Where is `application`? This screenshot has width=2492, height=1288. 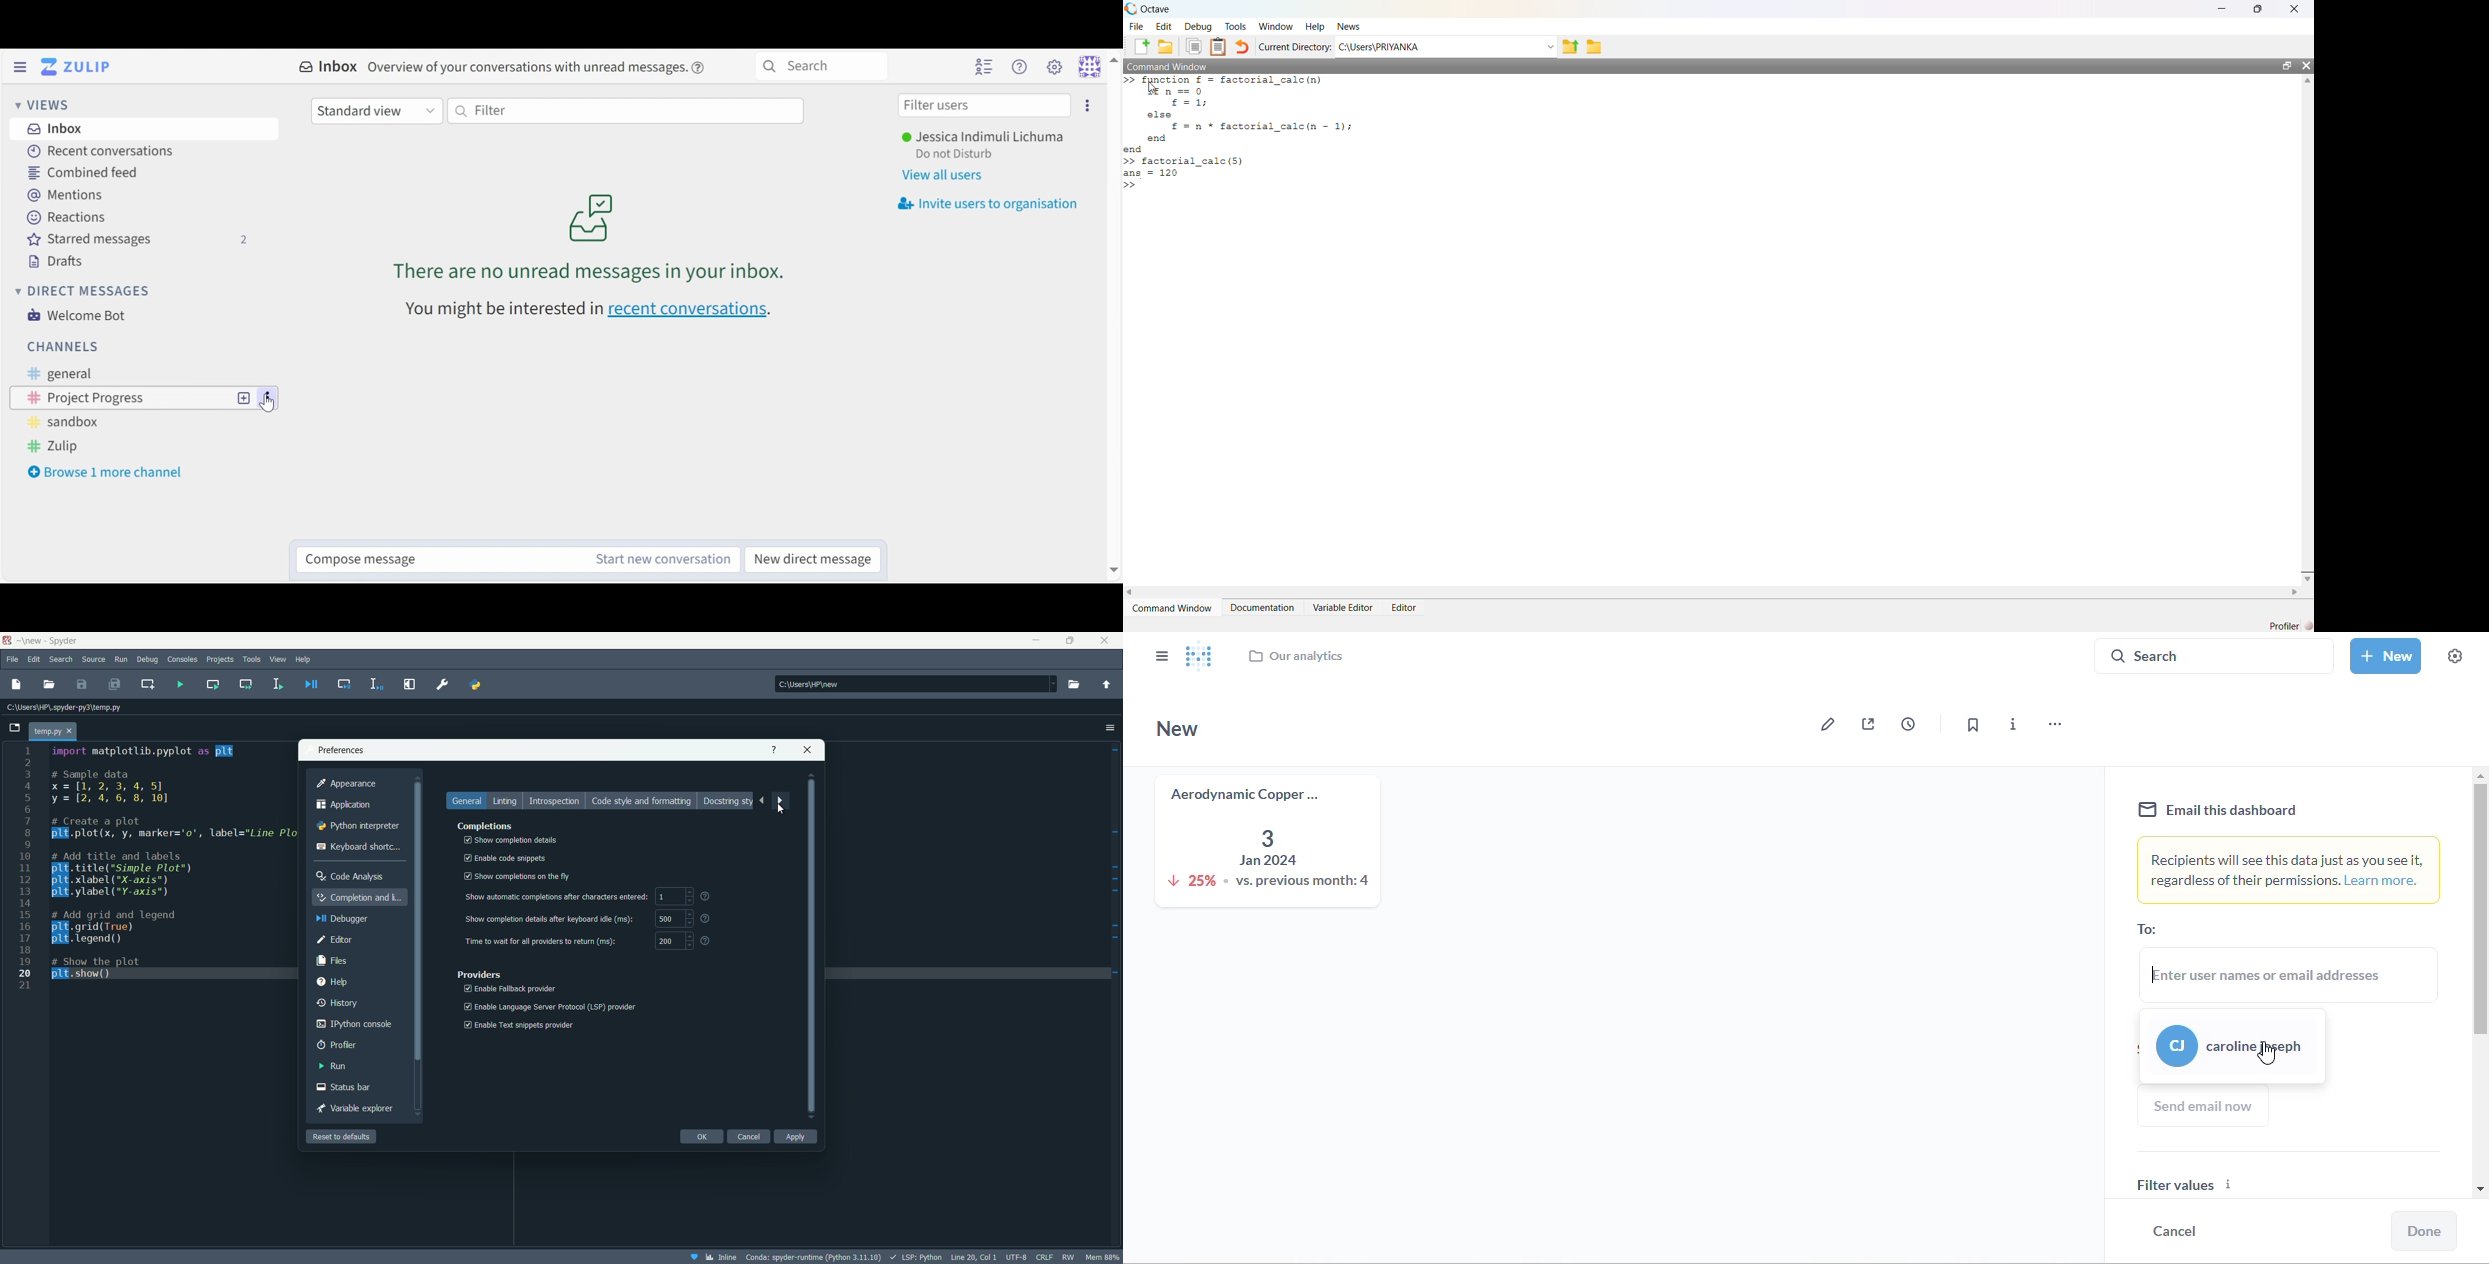 application is located at coordinates (345, 805).